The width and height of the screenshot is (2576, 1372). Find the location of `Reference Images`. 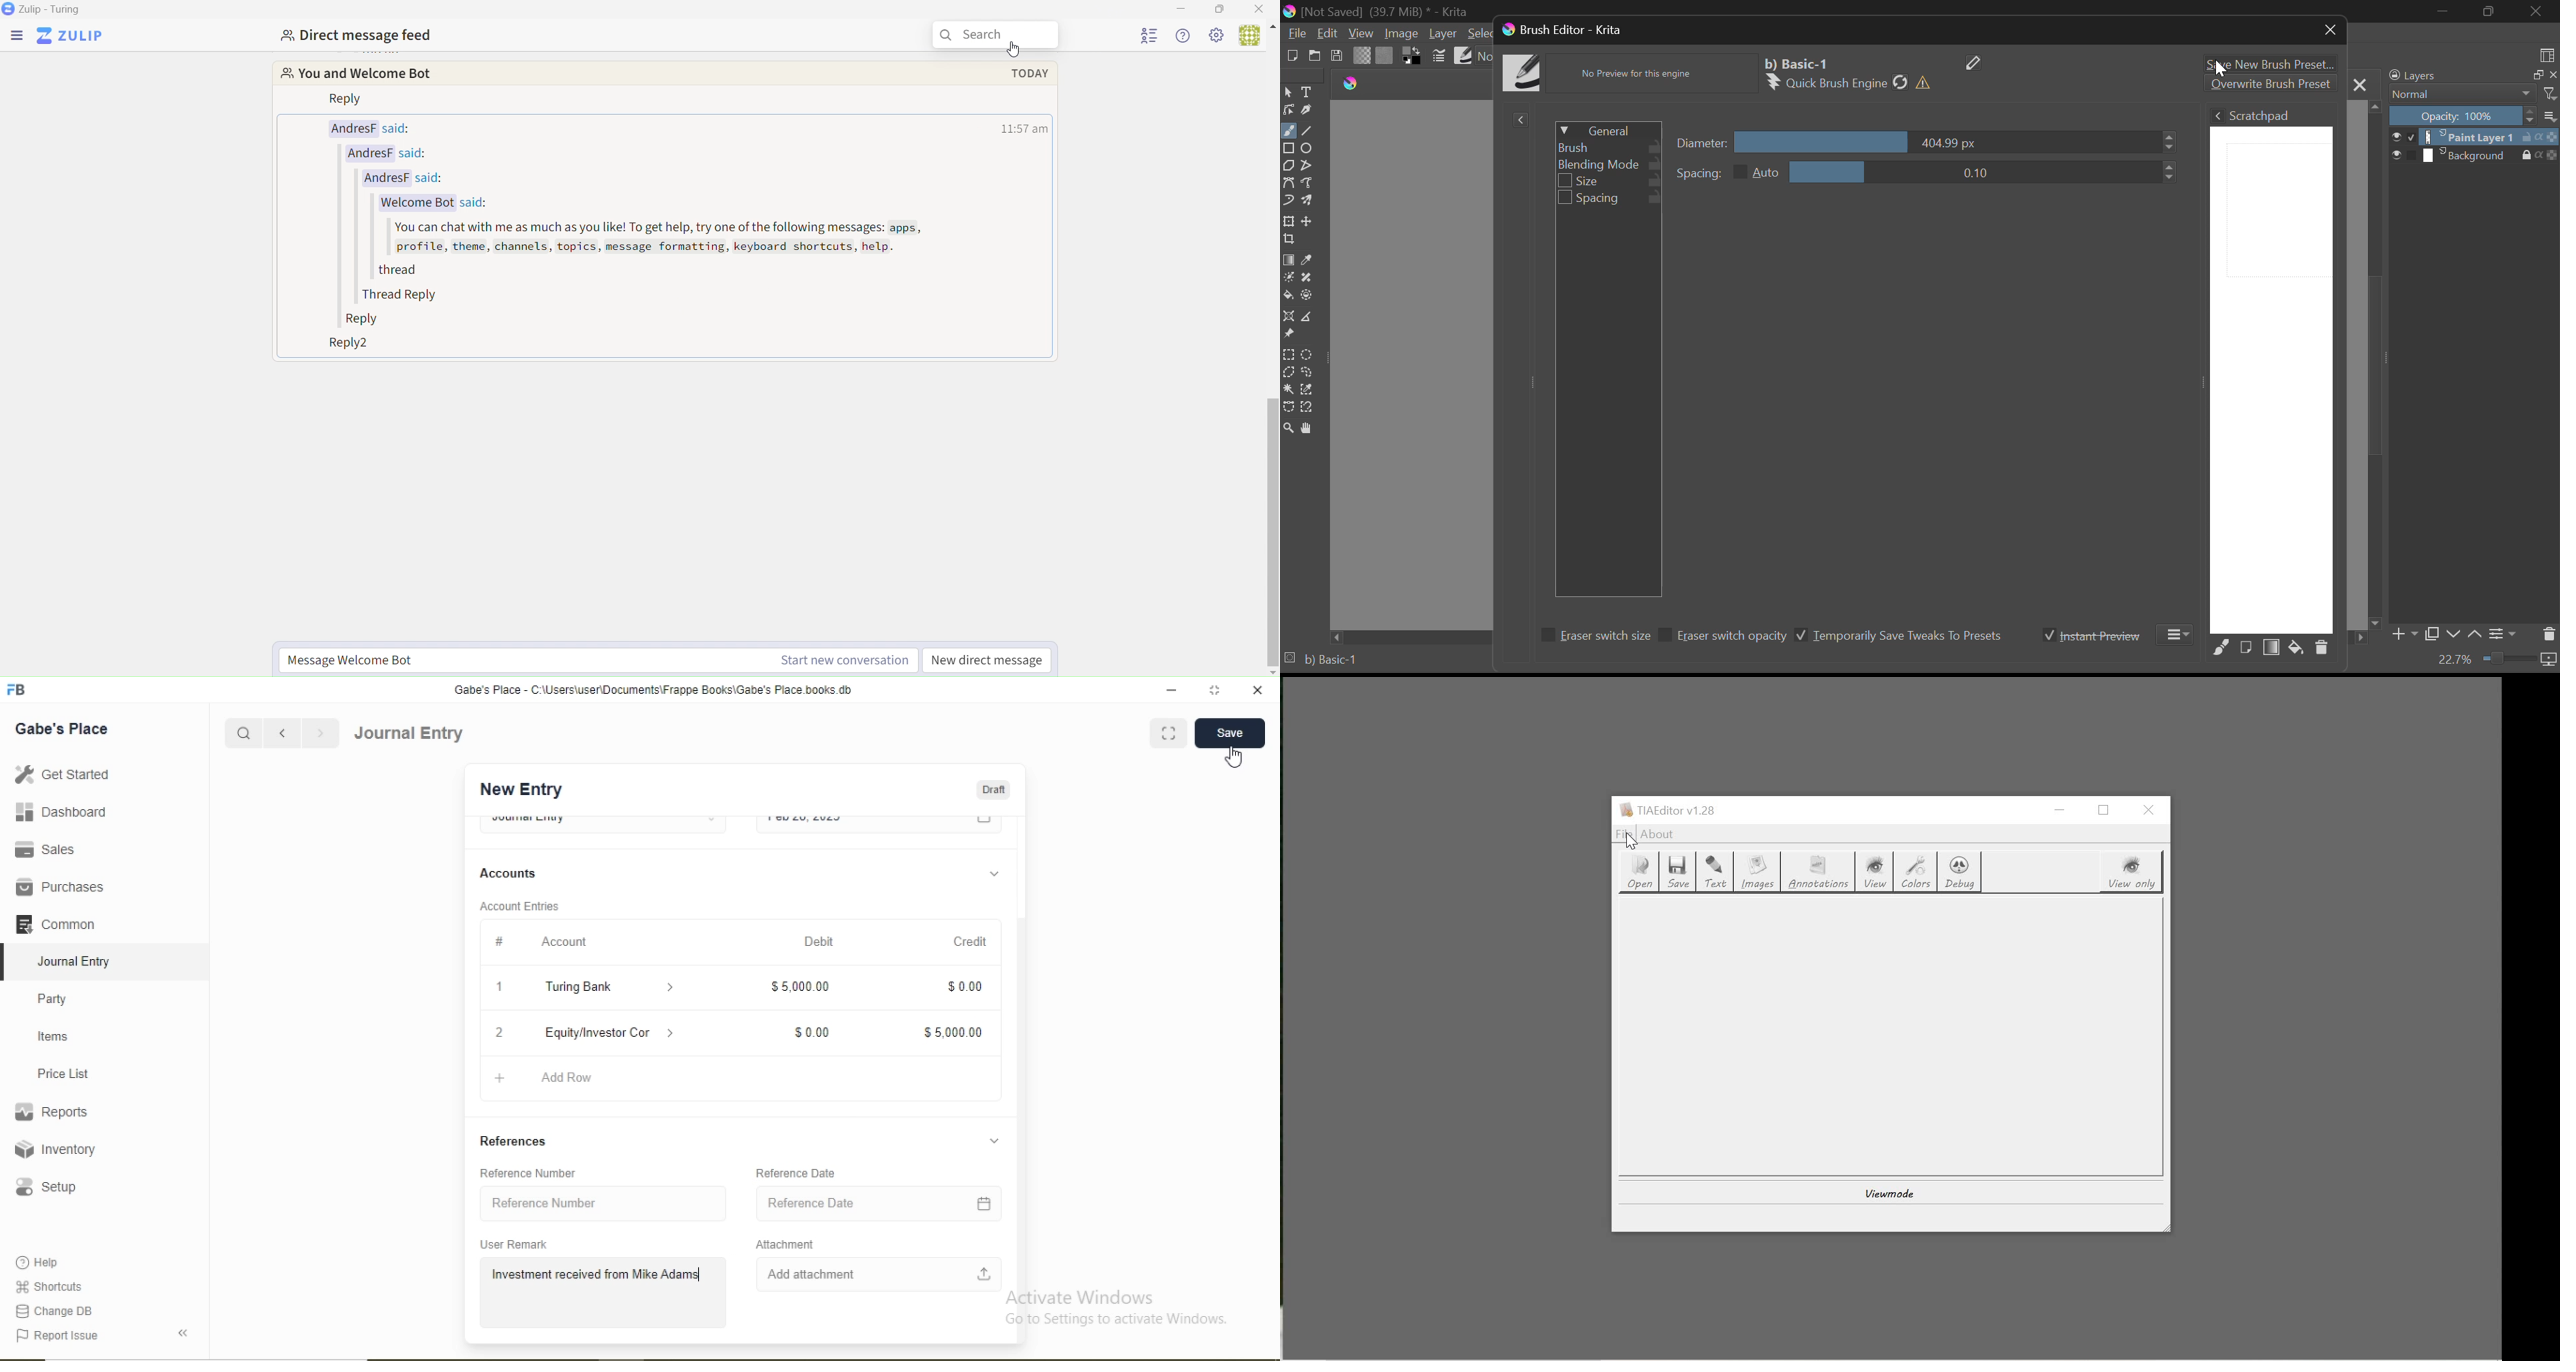

Reference Images is located at coordinates (1289, 335).